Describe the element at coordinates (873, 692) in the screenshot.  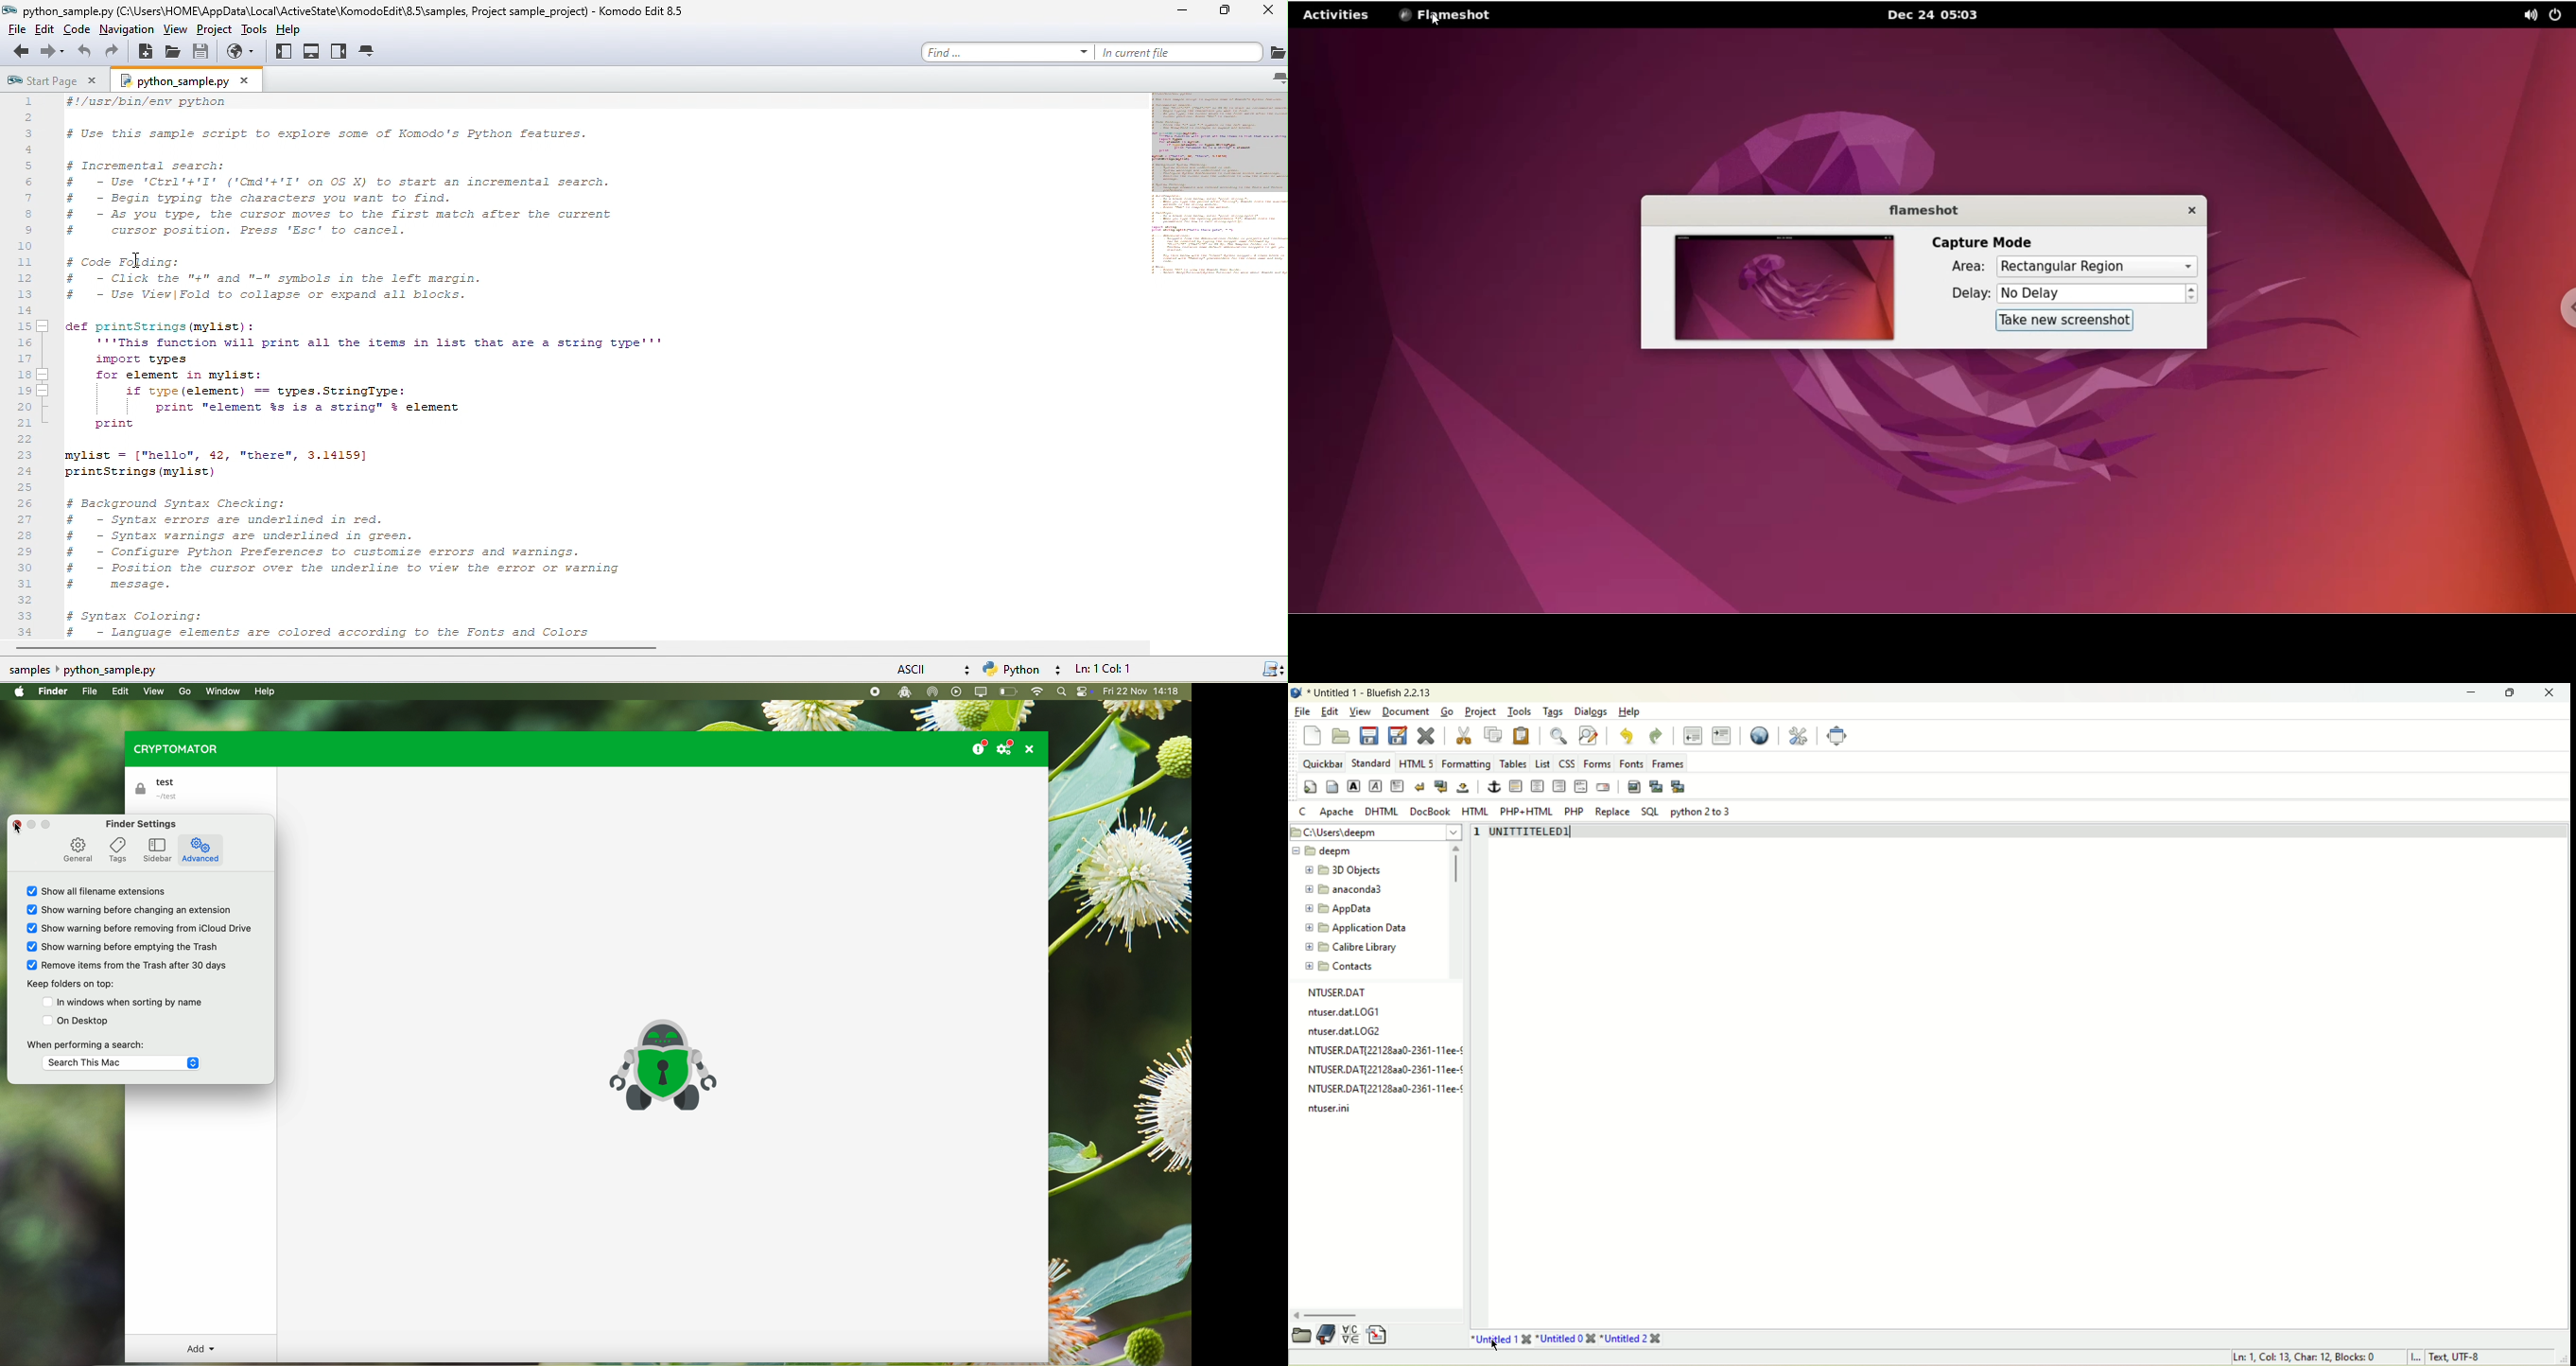
I see `stop recording` at that location.